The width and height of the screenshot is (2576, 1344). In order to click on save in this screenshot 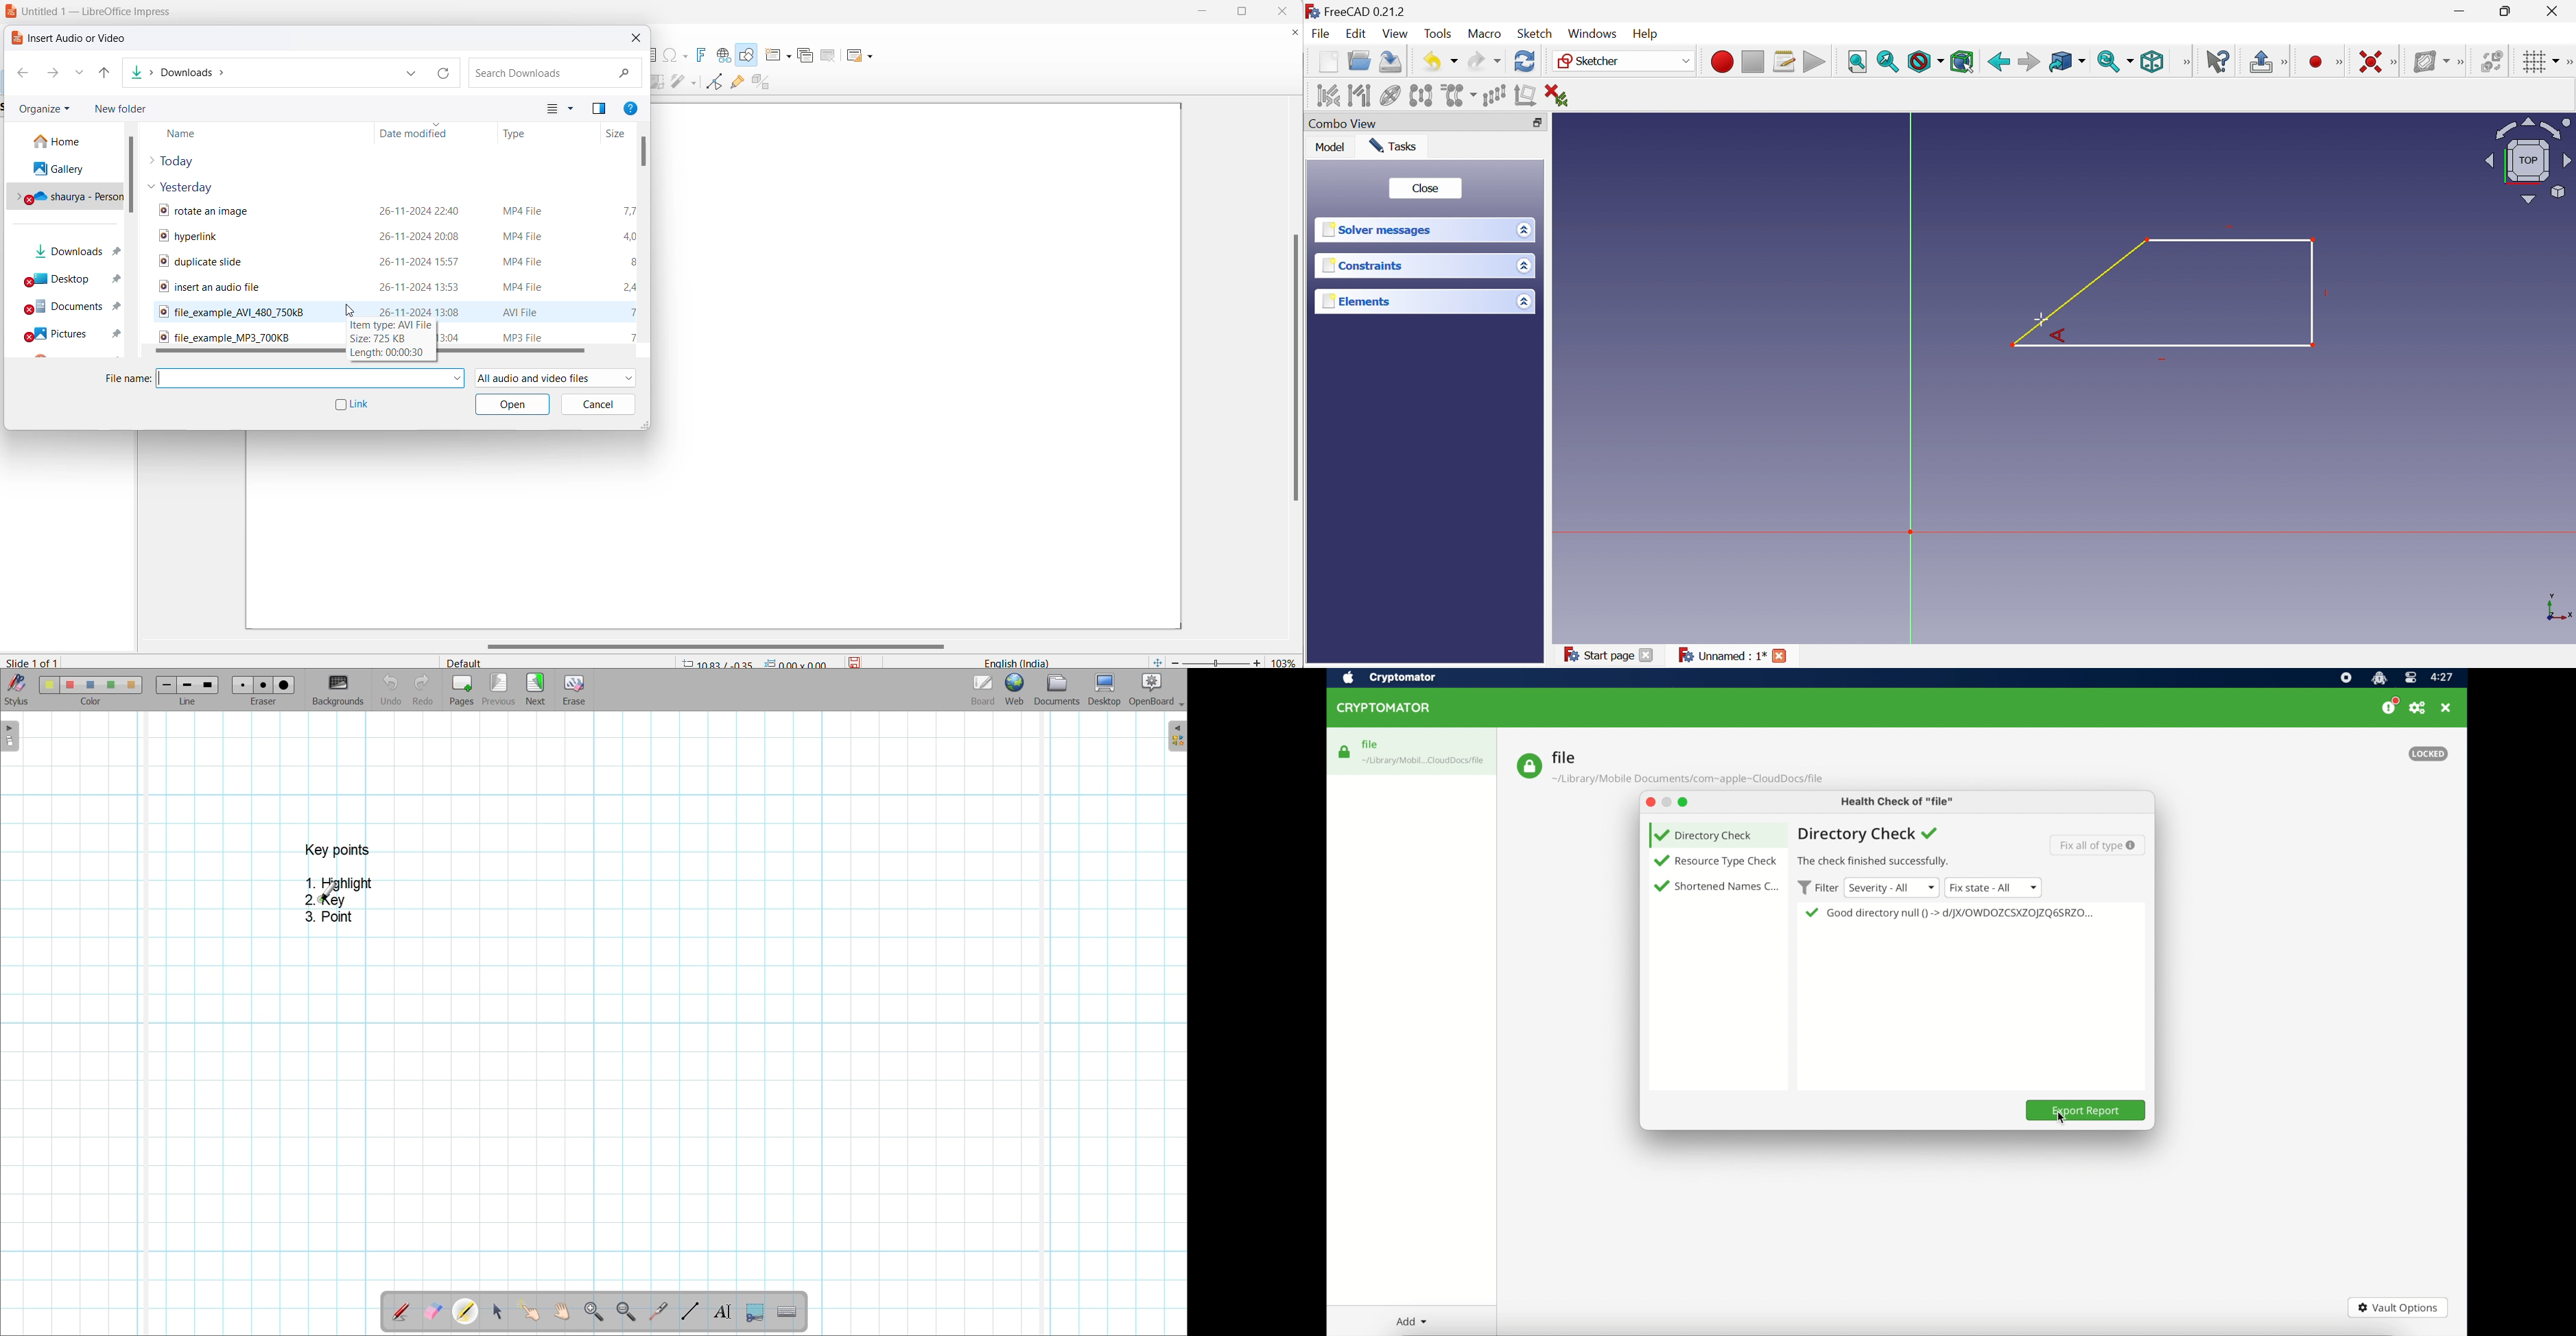, I will do `click(853, 660)`.